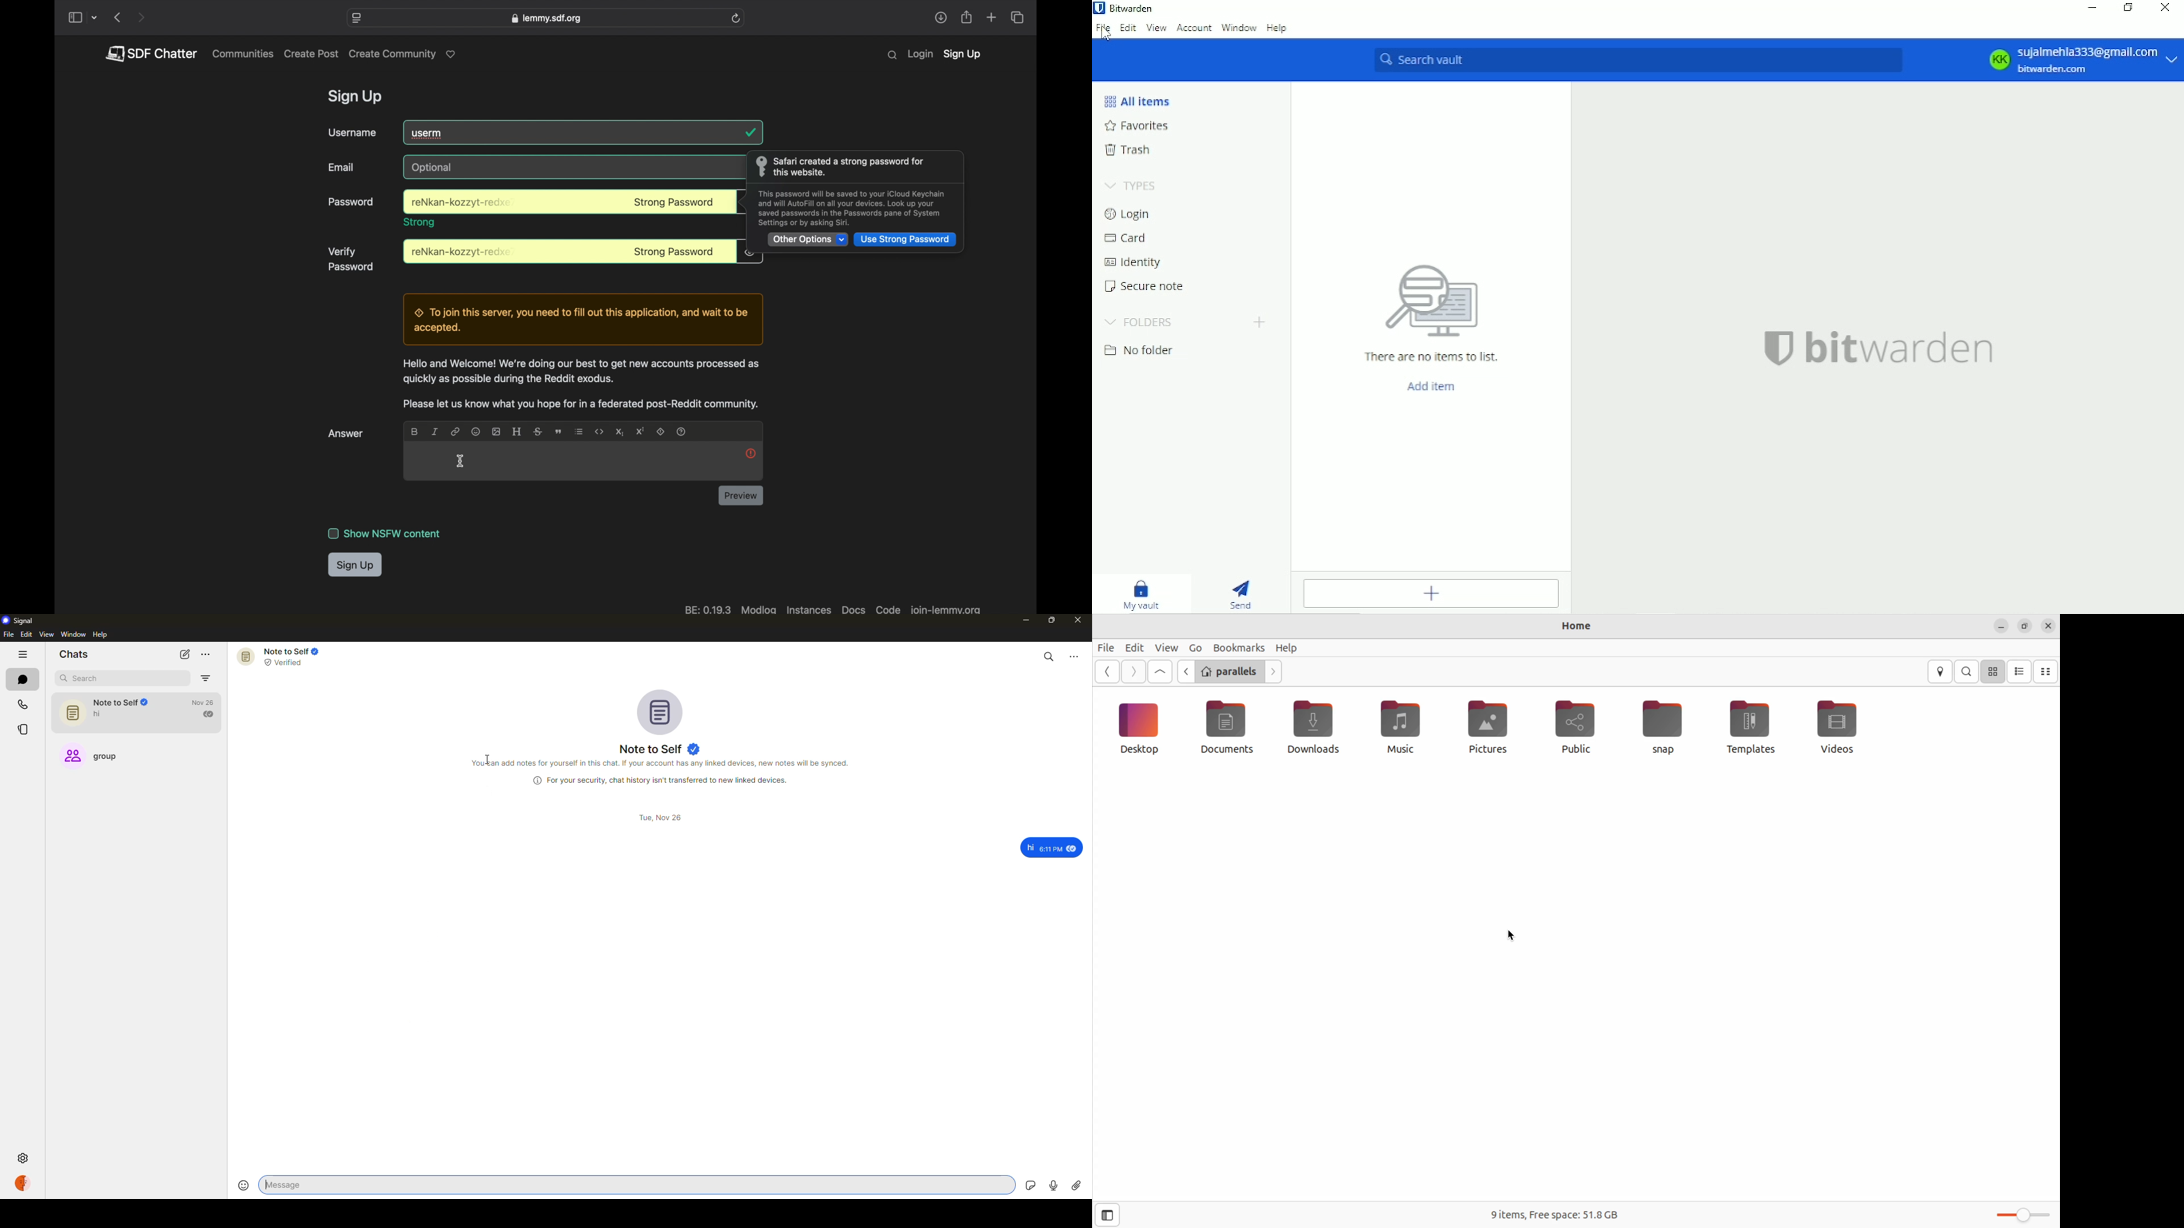 The width and height of the screenshot is (2184, 1232). What do you see at coordinates (750, 251) in the screenshot?
I see `obscure icon` at bounding box center [750, 251].